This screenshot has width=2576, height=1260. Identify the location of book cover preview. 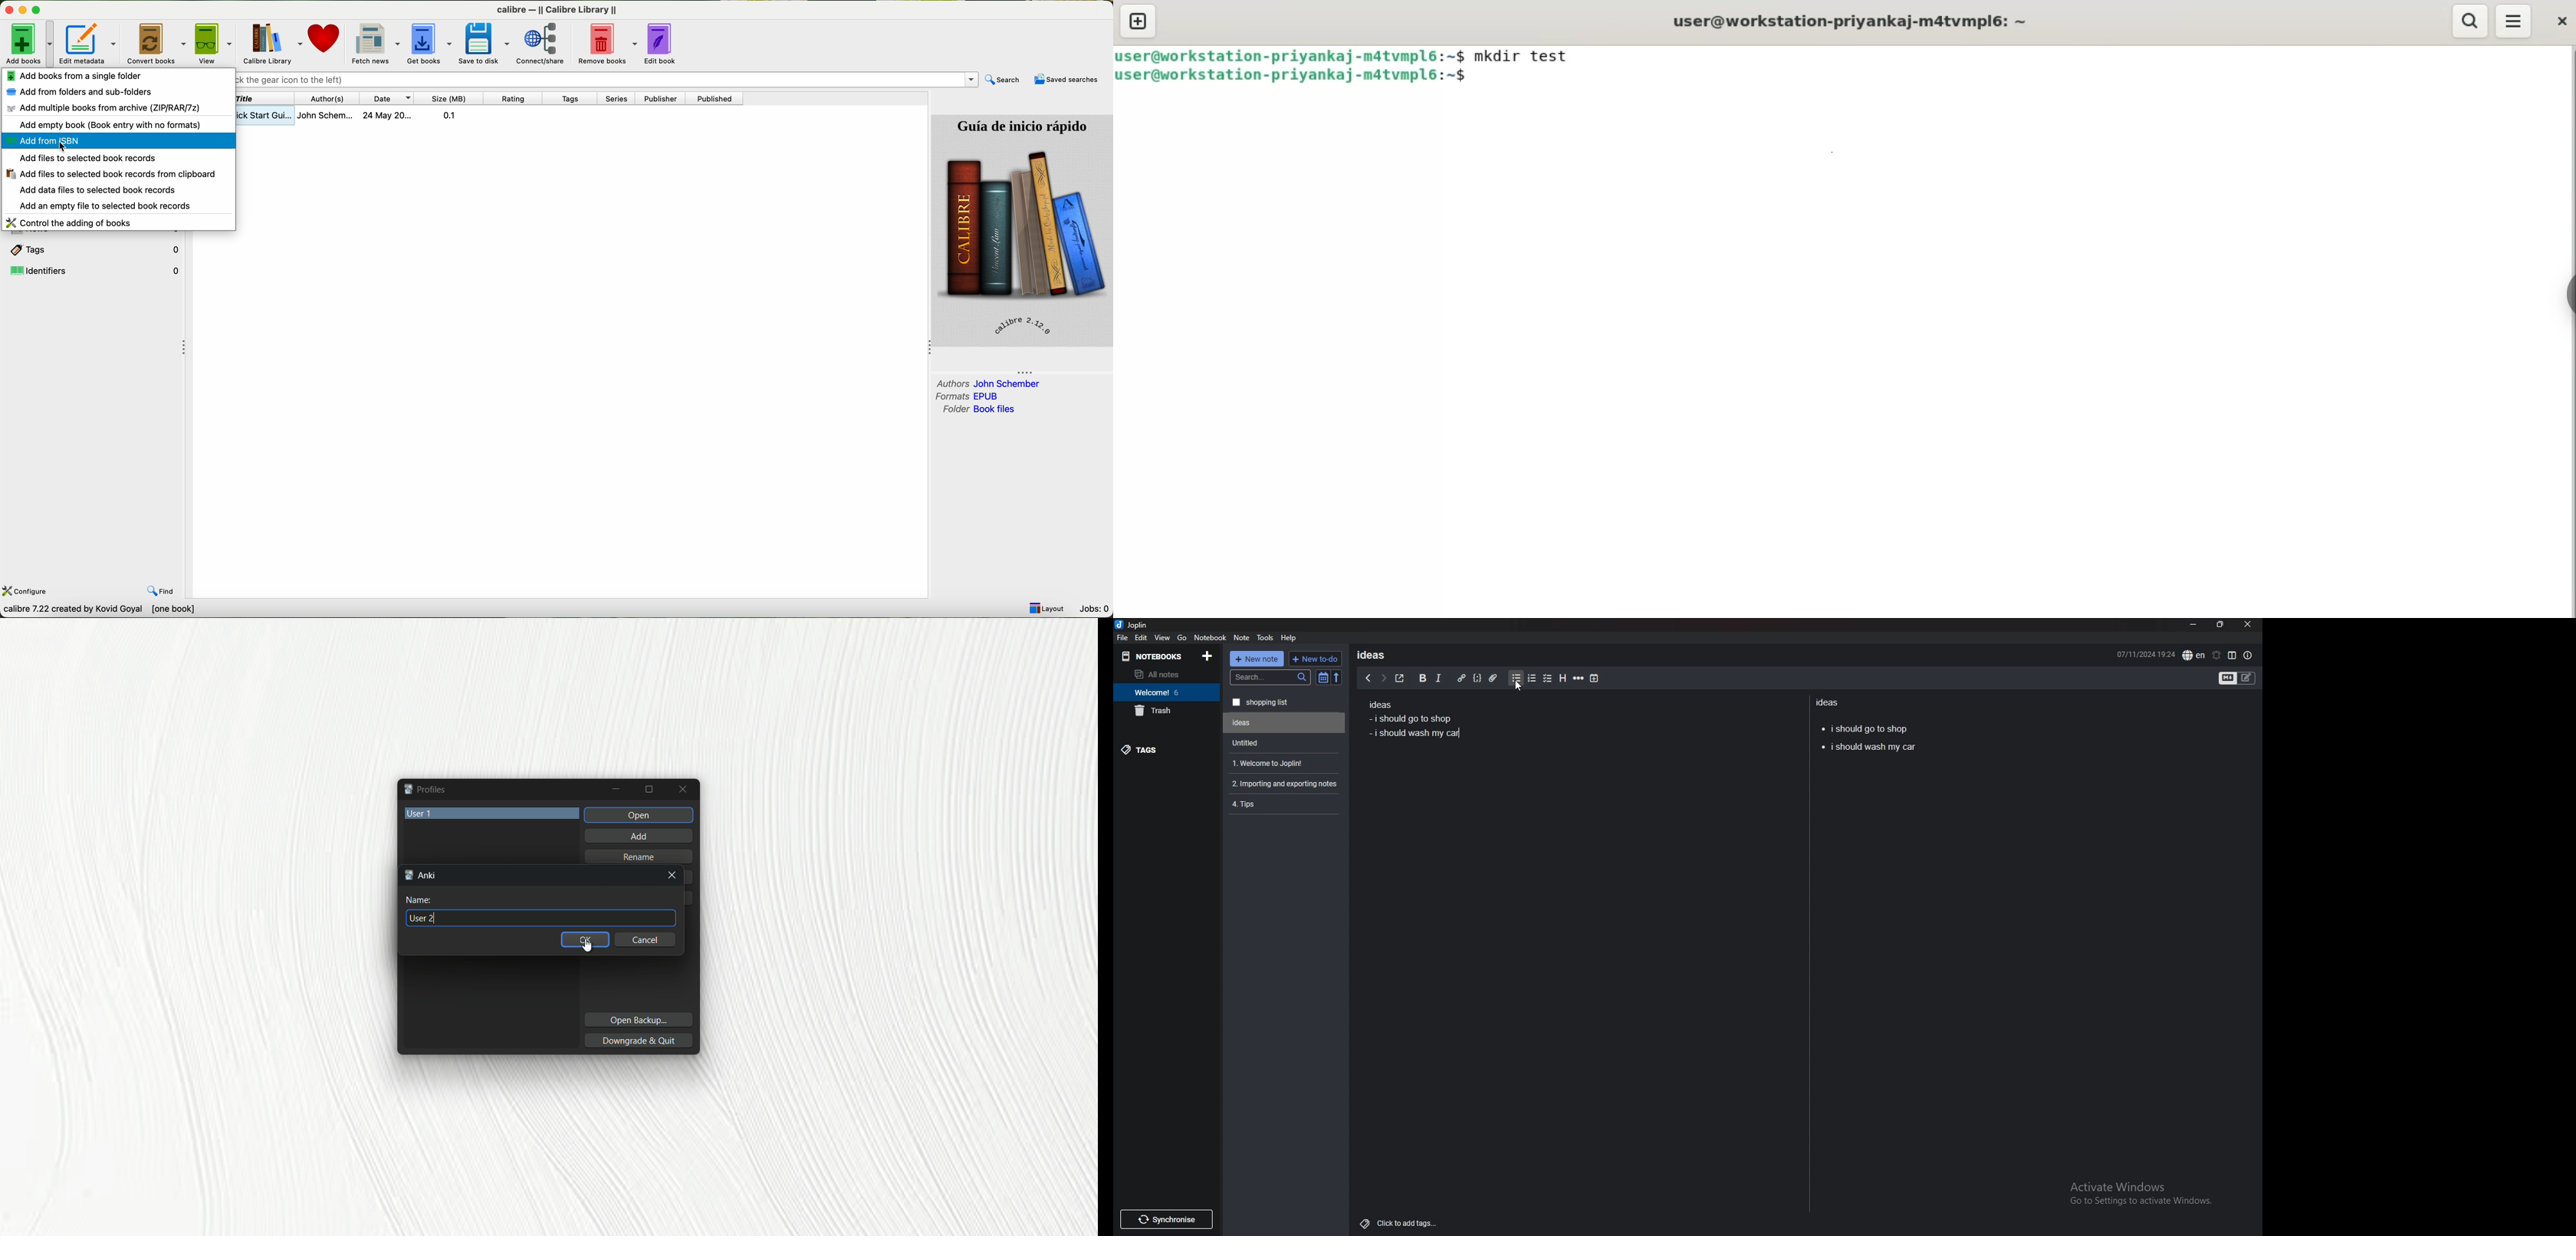
(1023, 230).